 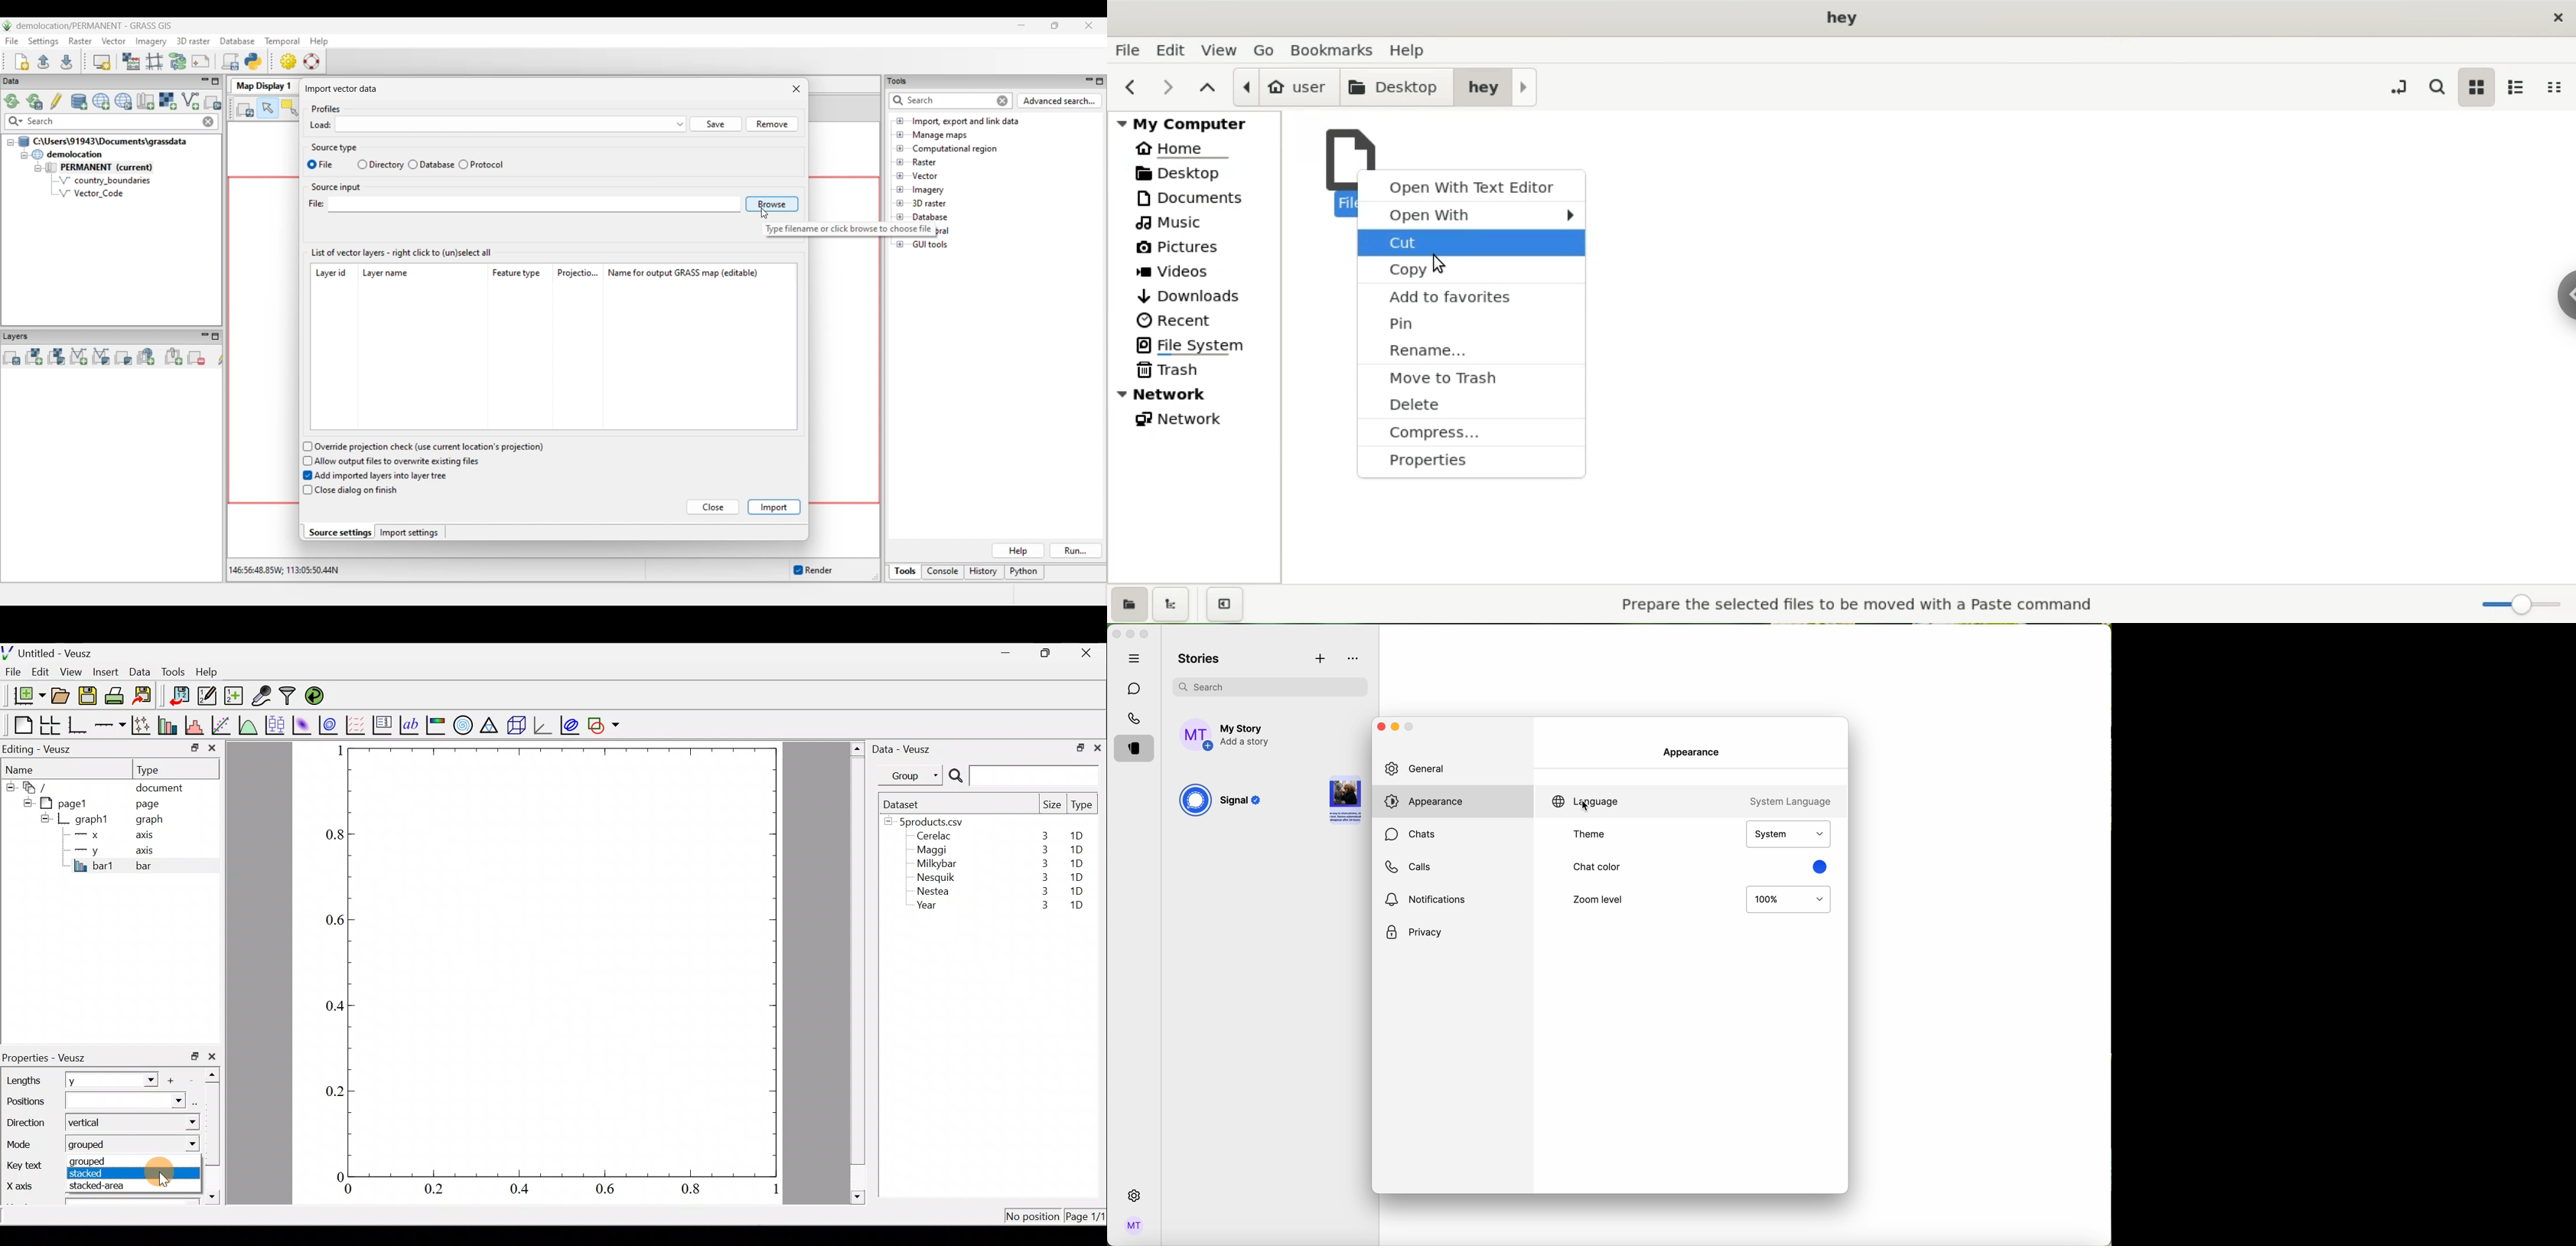 I want to click on appearance, so click(x=1696, y=751).